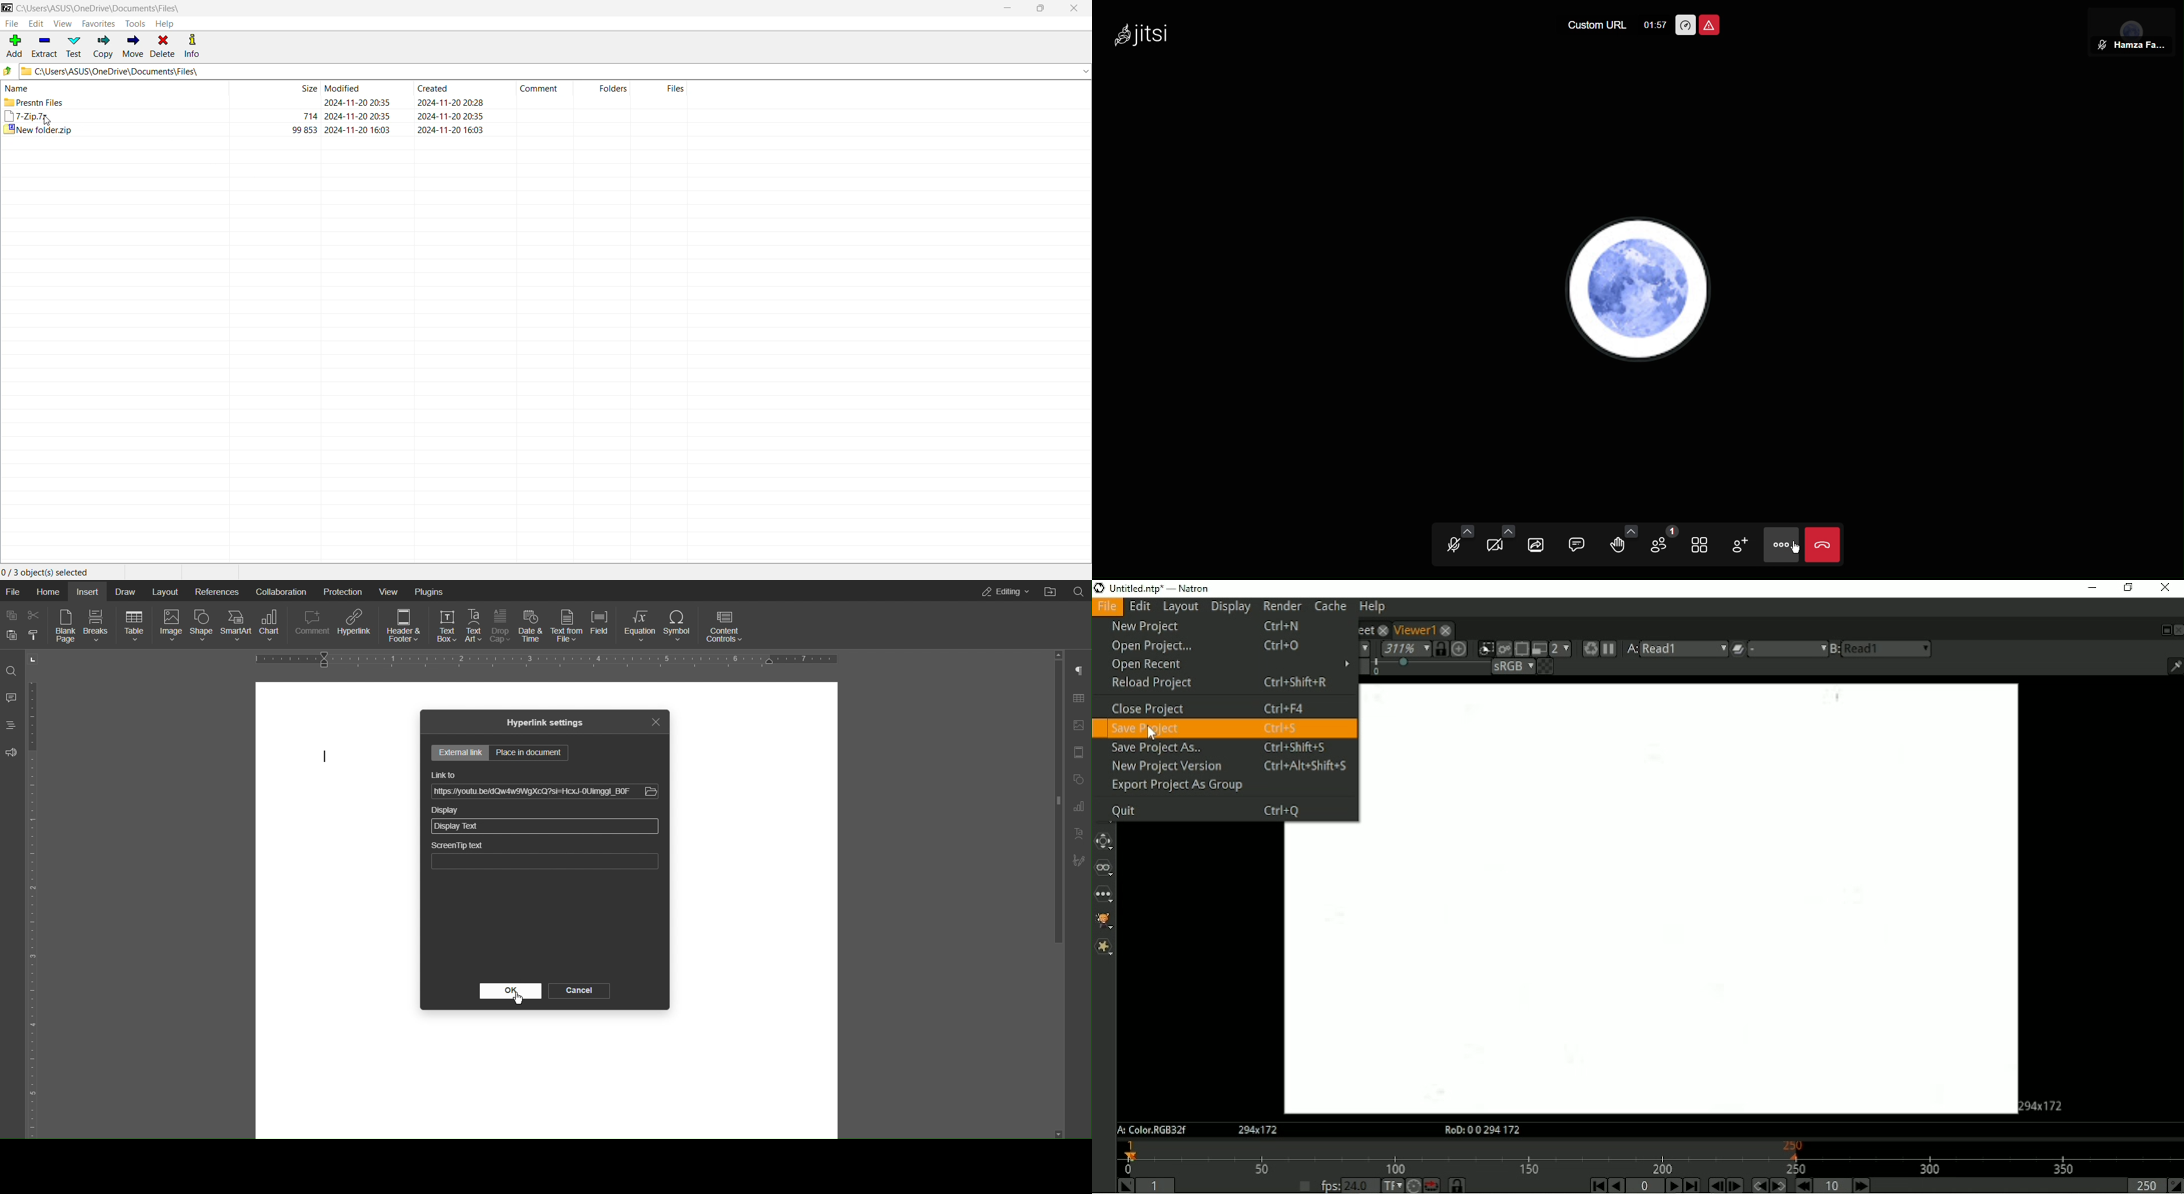 The height and width of the screenshot is (1204, 2184). Describe the element at coordinates (37, 908) in the screenshot. I see `Vertical Ruler` at that location.